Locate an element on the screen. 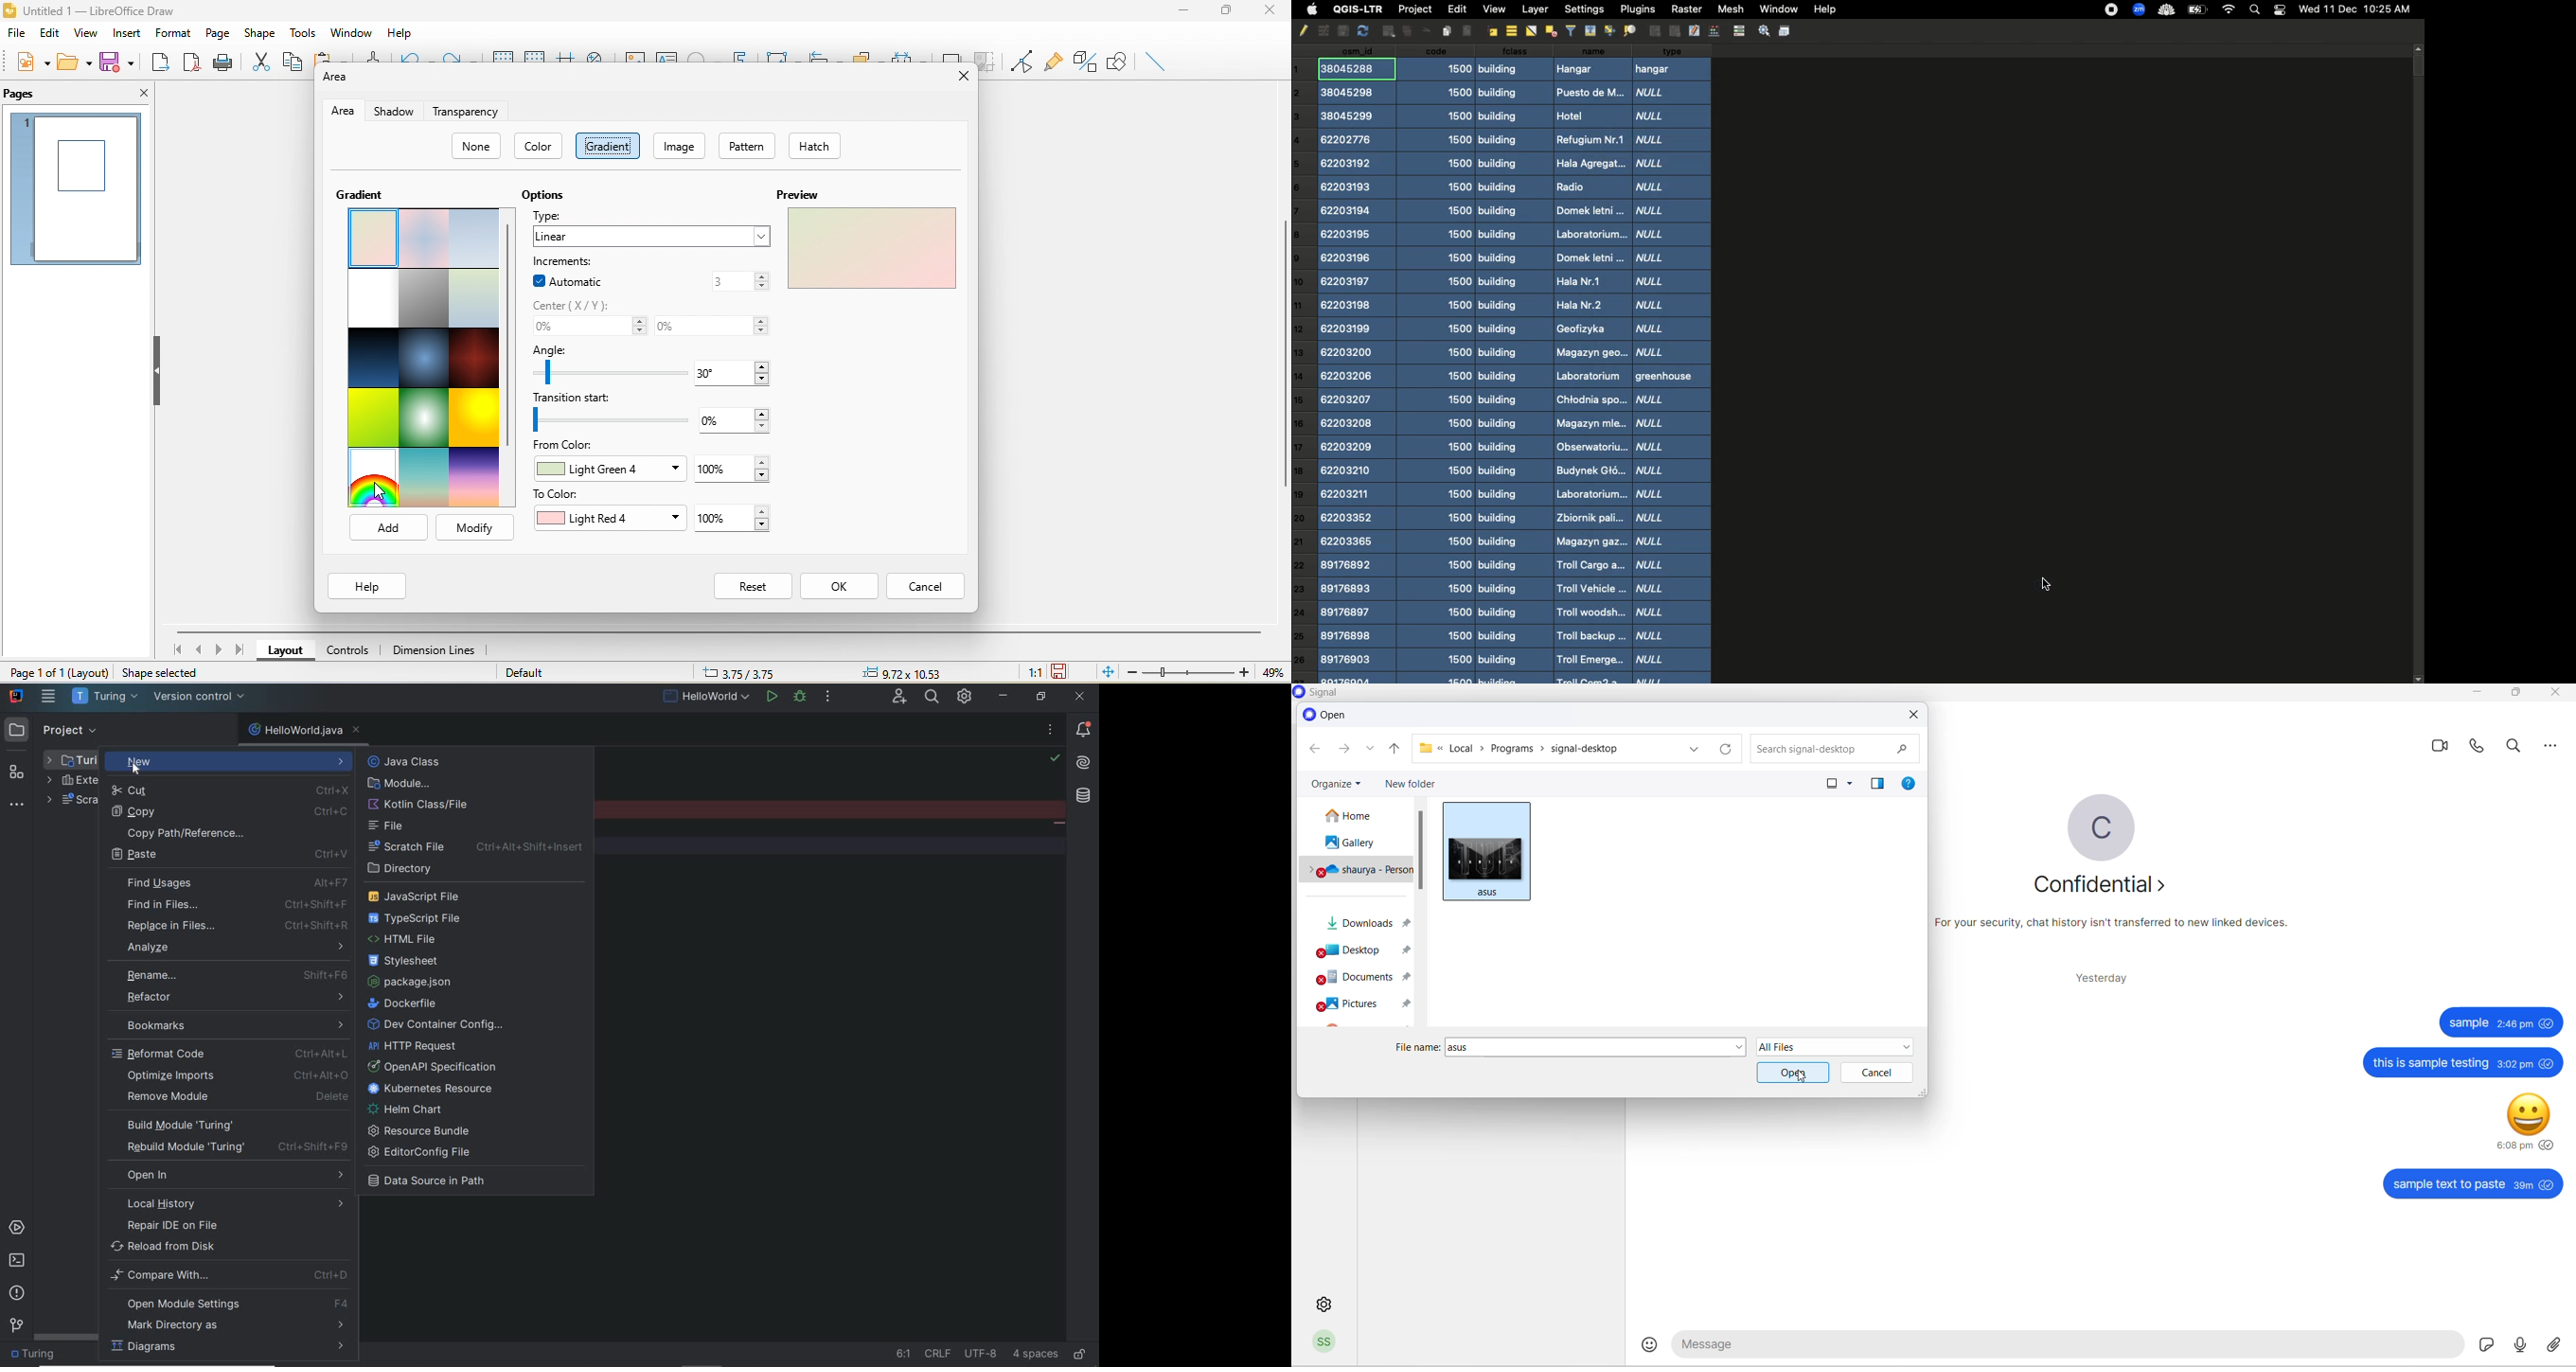 The image size is (2576, 1372). options is located at coordinates (542, 194).